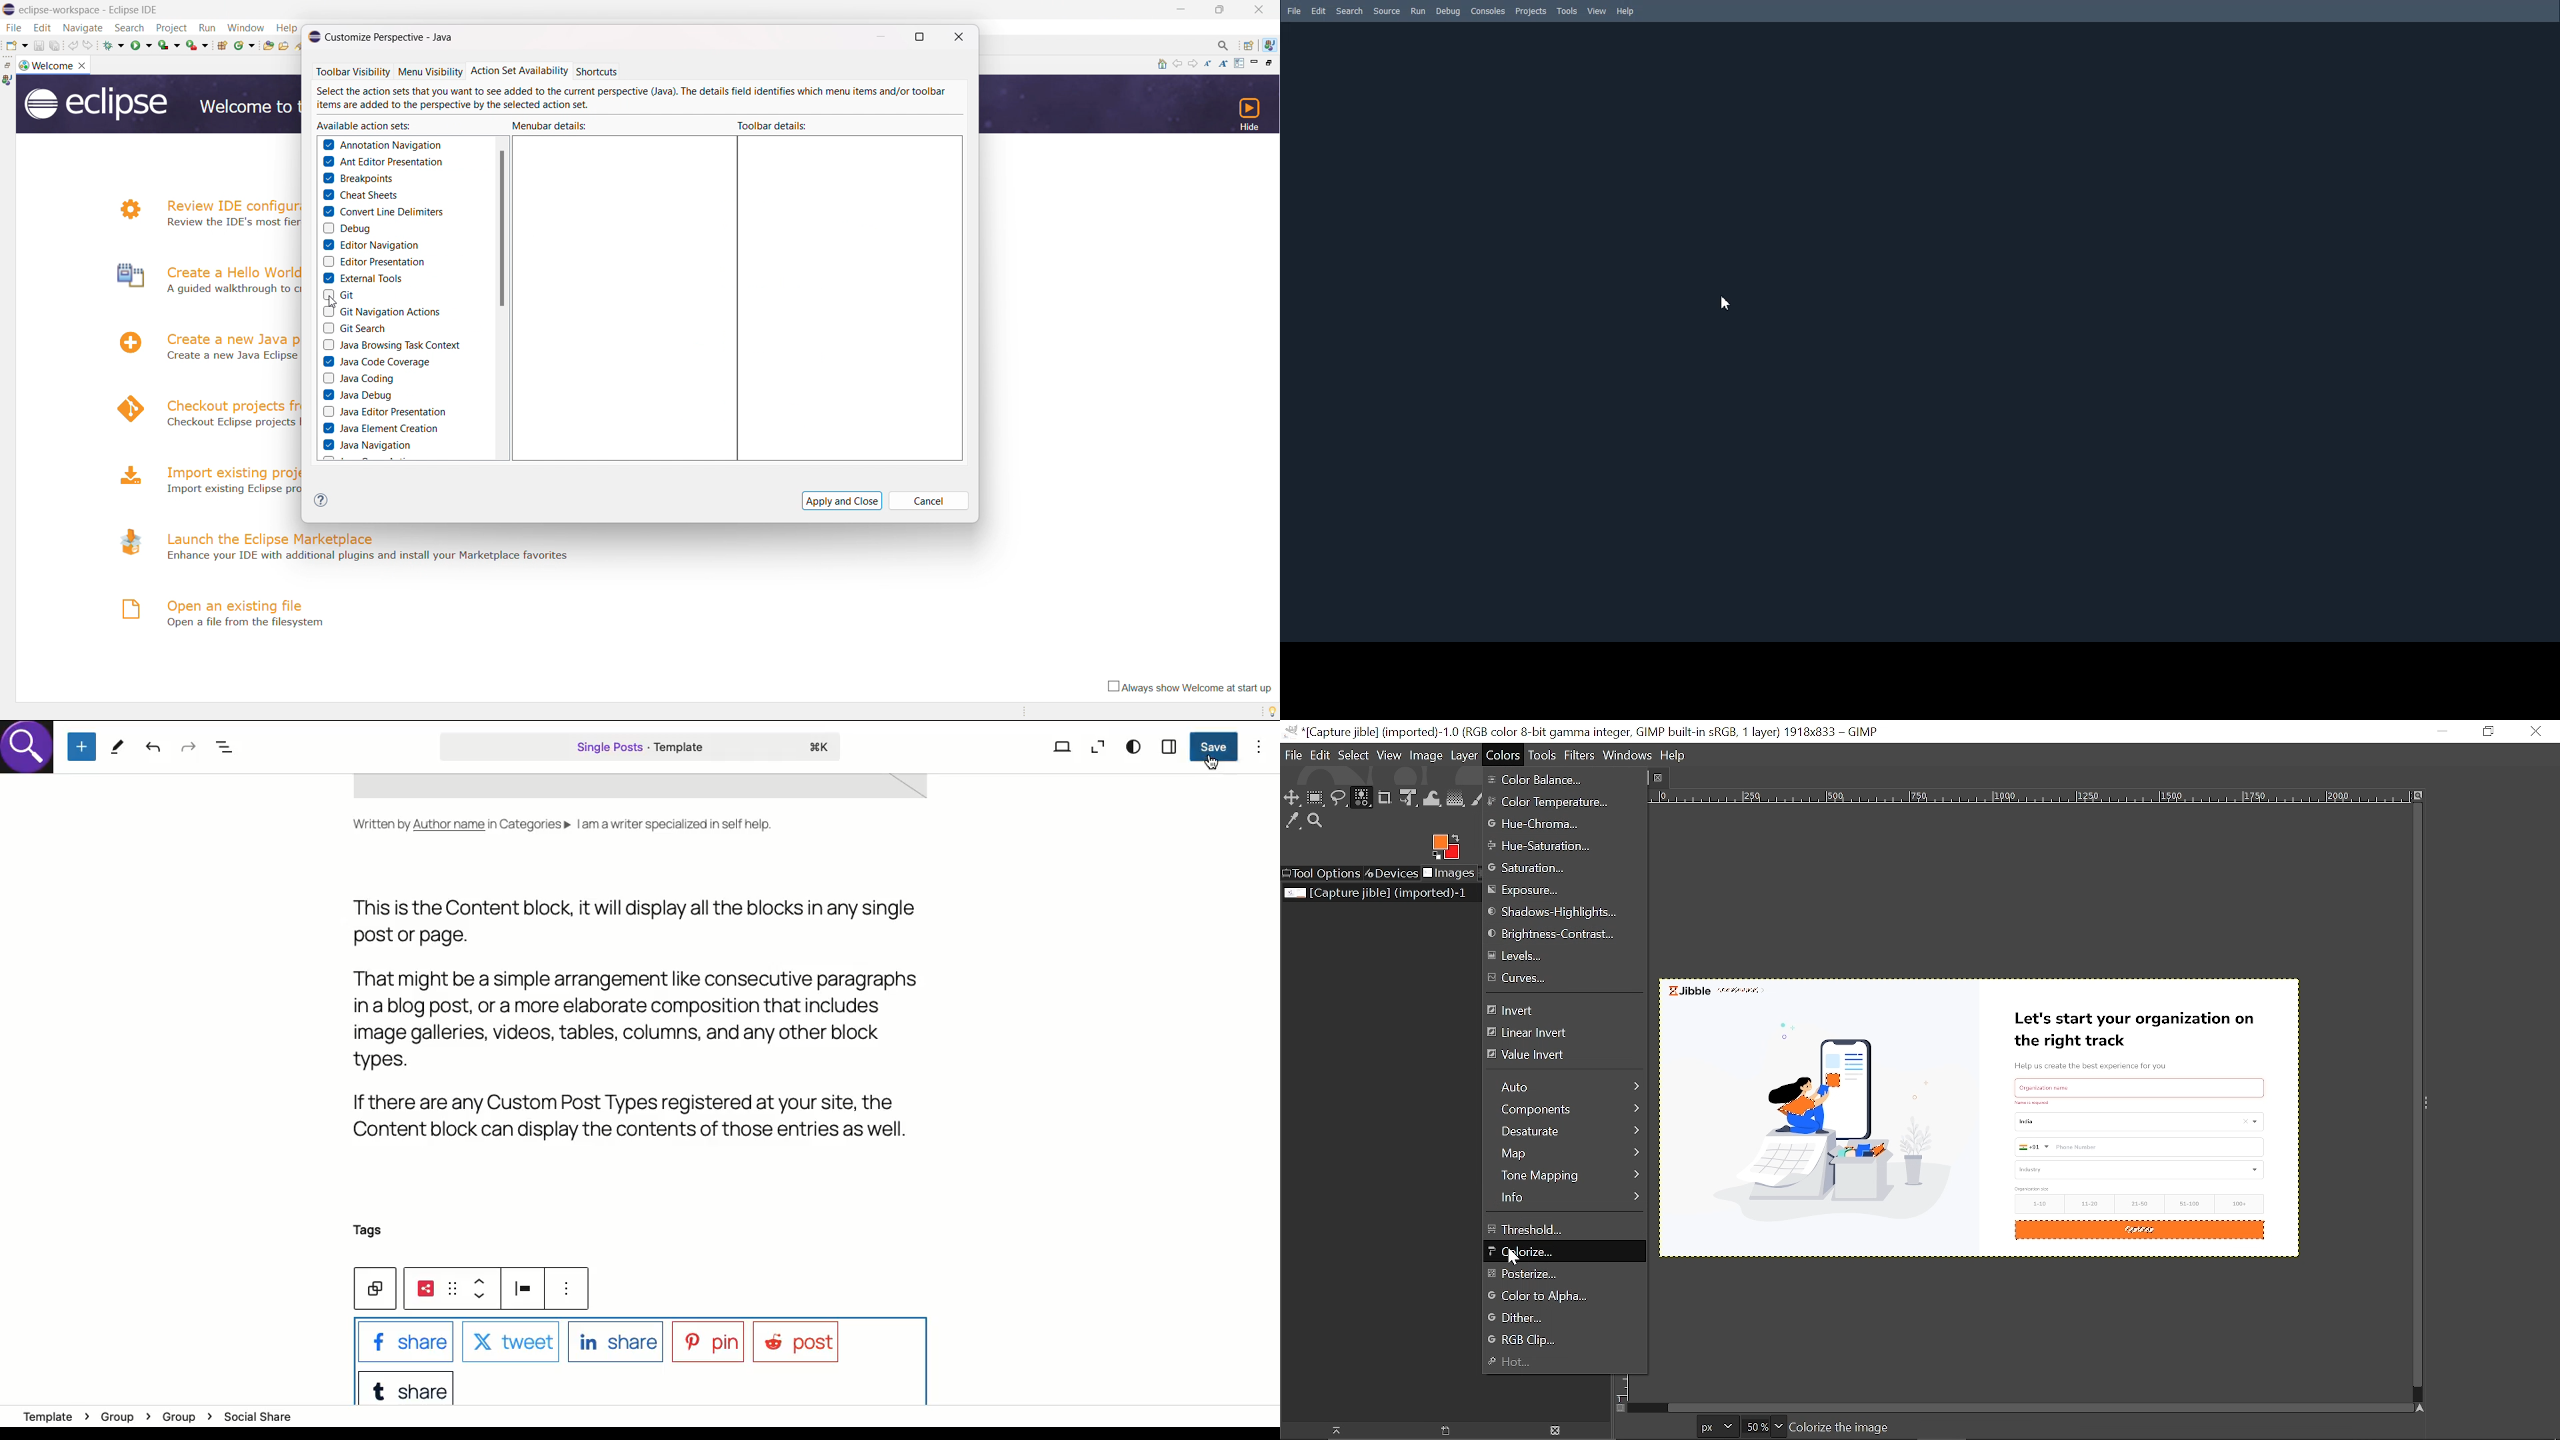  What do you see at coordinates (1557, 1431) in the screenshot?
I see `Delete image` at bounding box center [1557, 1431].